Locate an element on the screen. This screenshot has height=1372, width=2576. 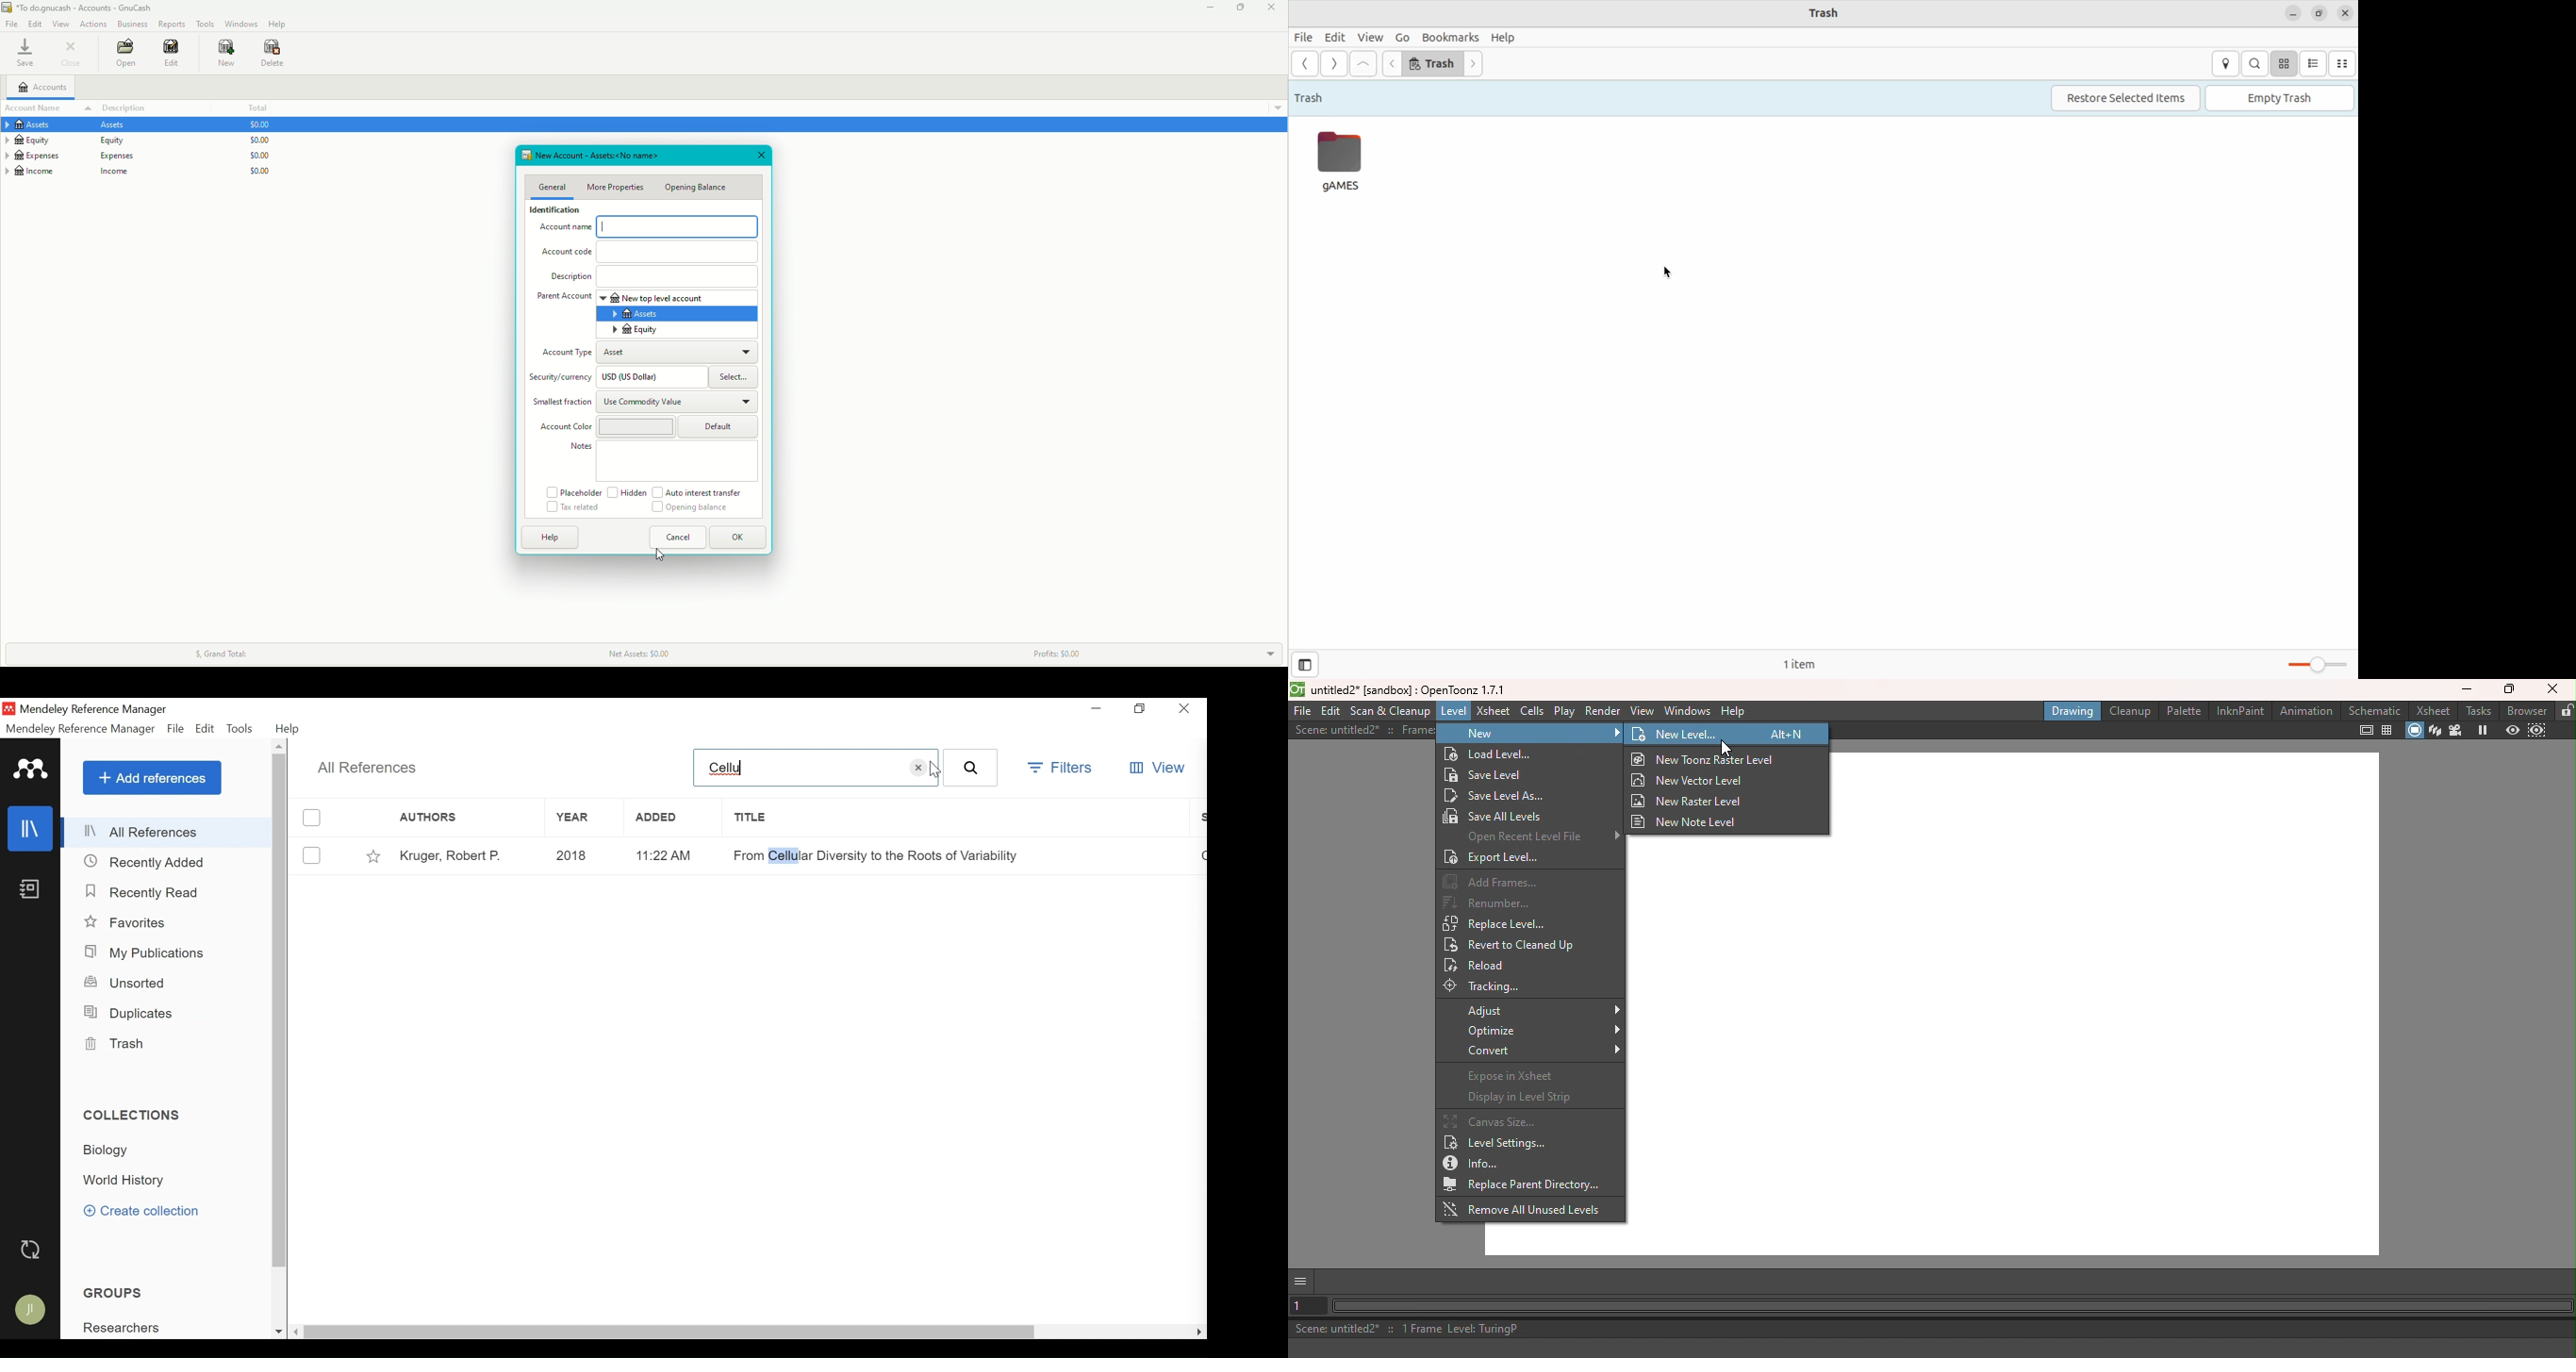
Description is located at coordinates (570, 278).